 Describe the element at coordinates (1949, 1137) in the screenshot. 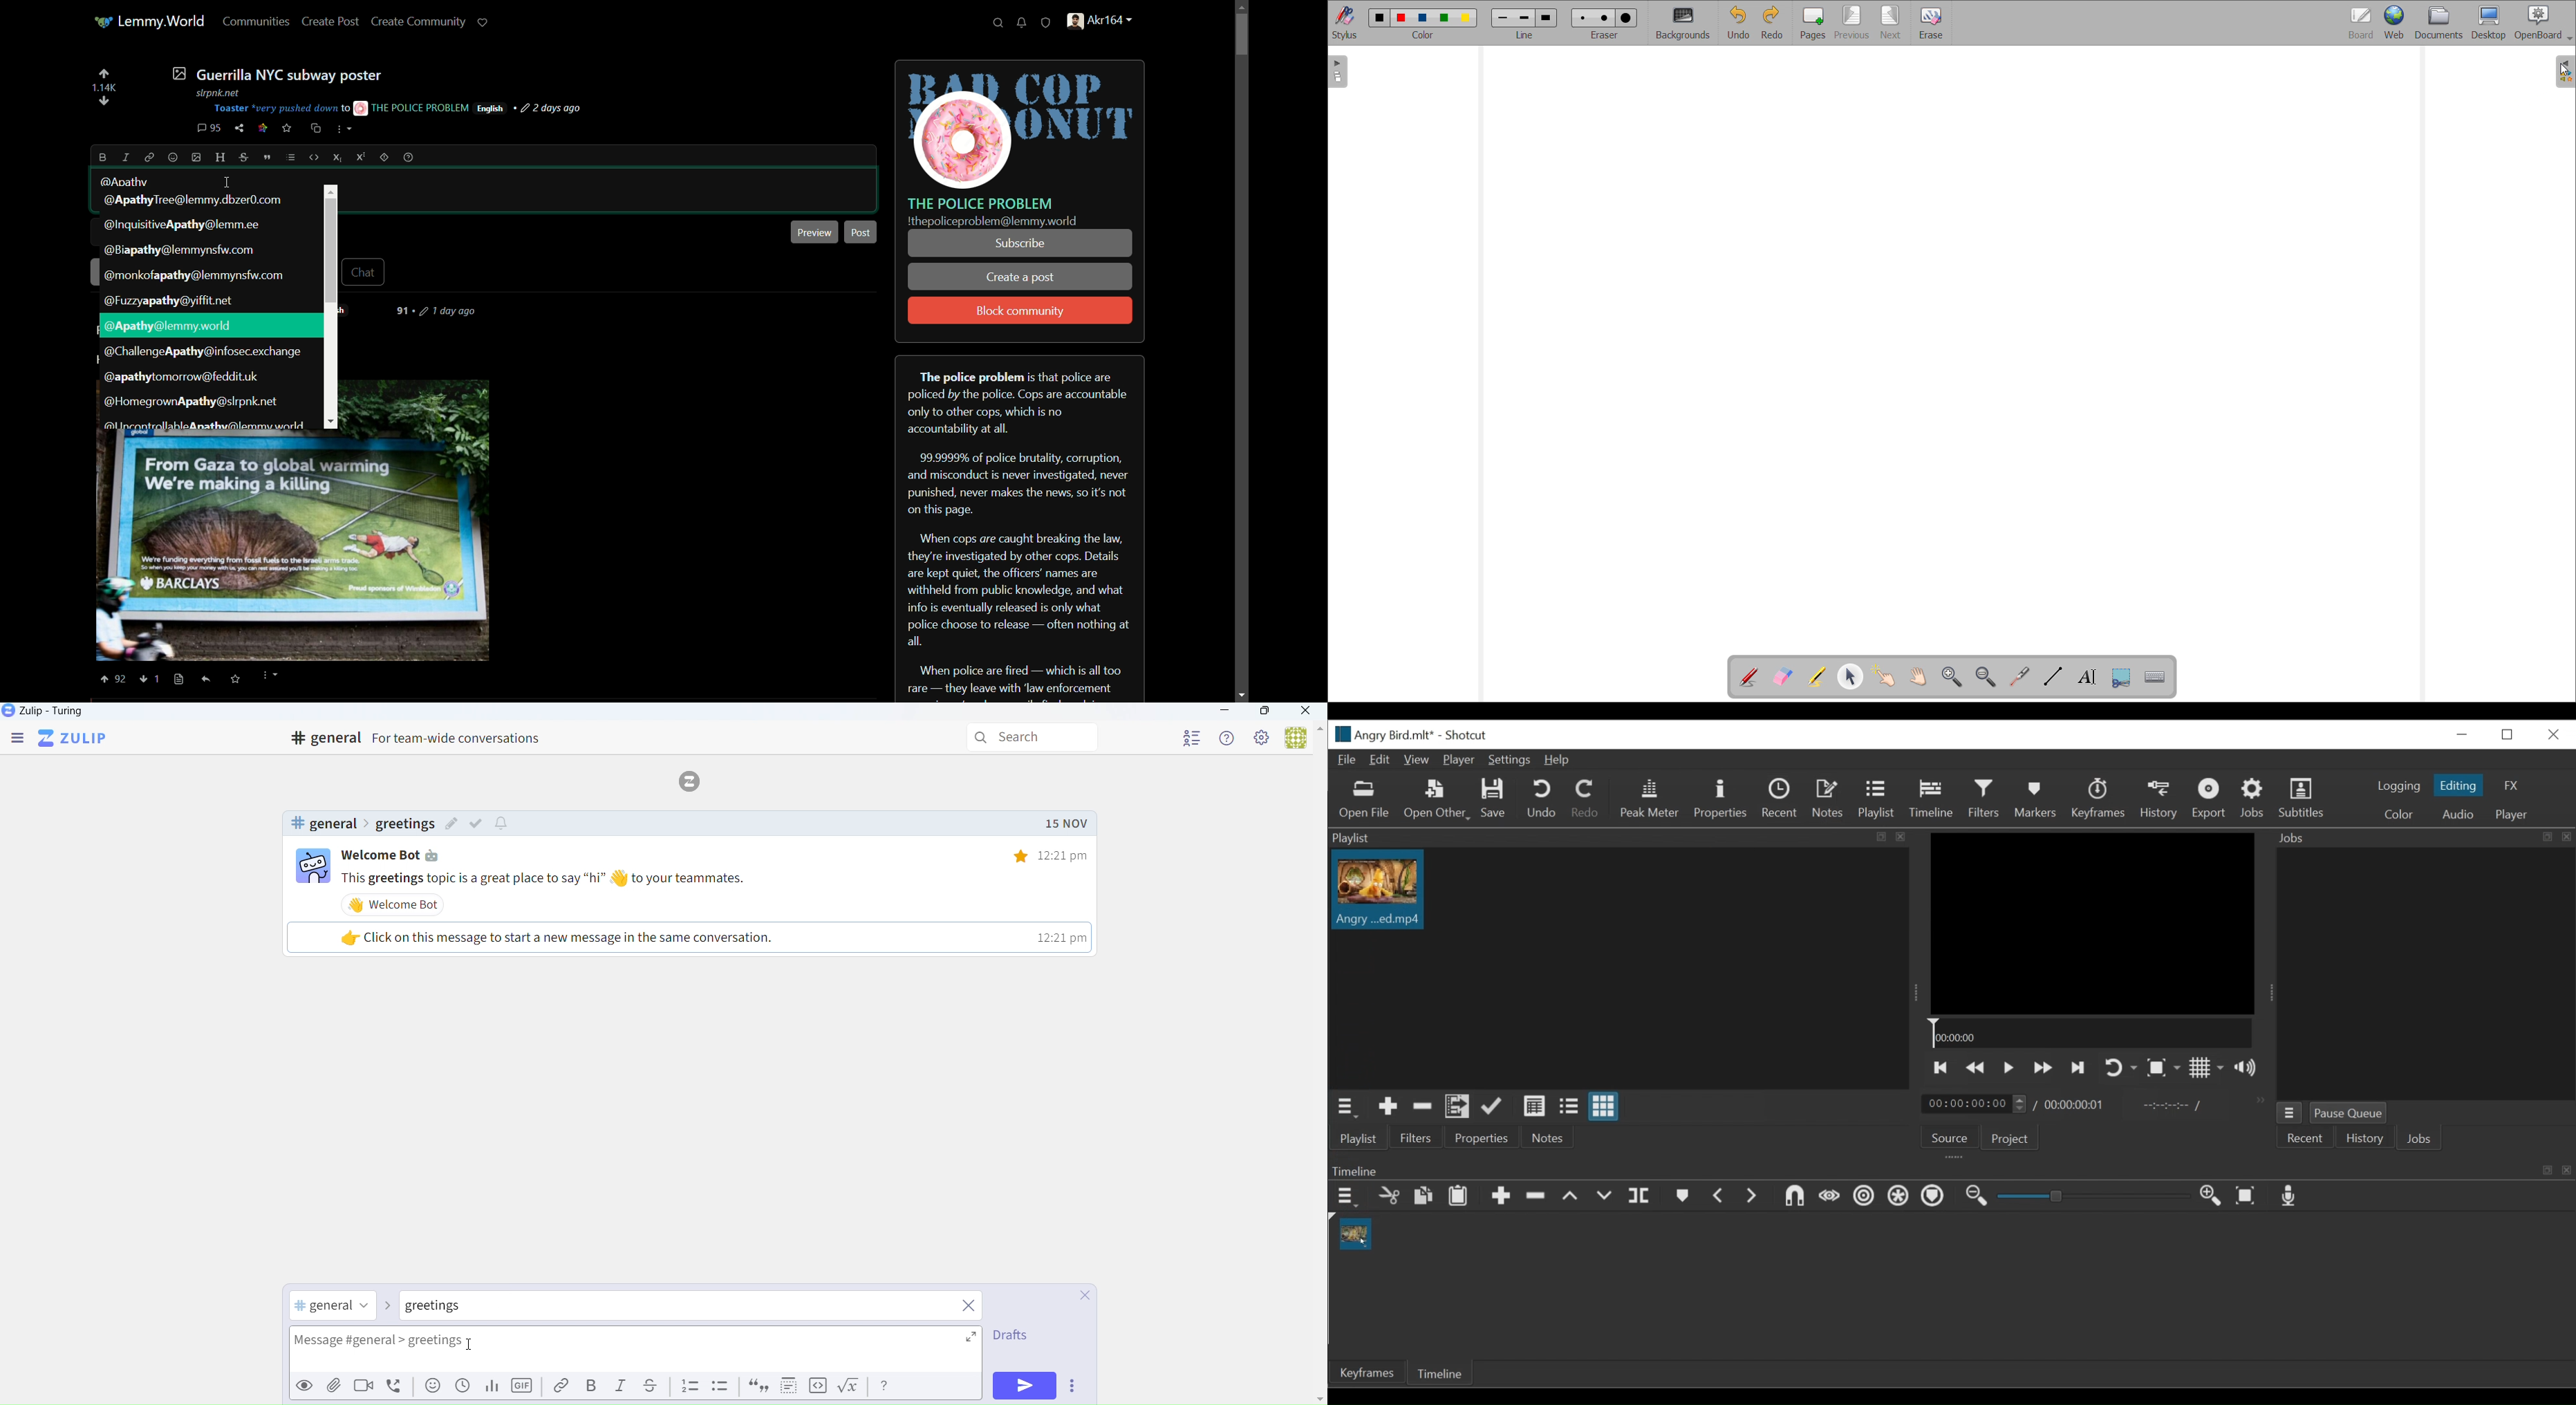

I see `Source` at that location.